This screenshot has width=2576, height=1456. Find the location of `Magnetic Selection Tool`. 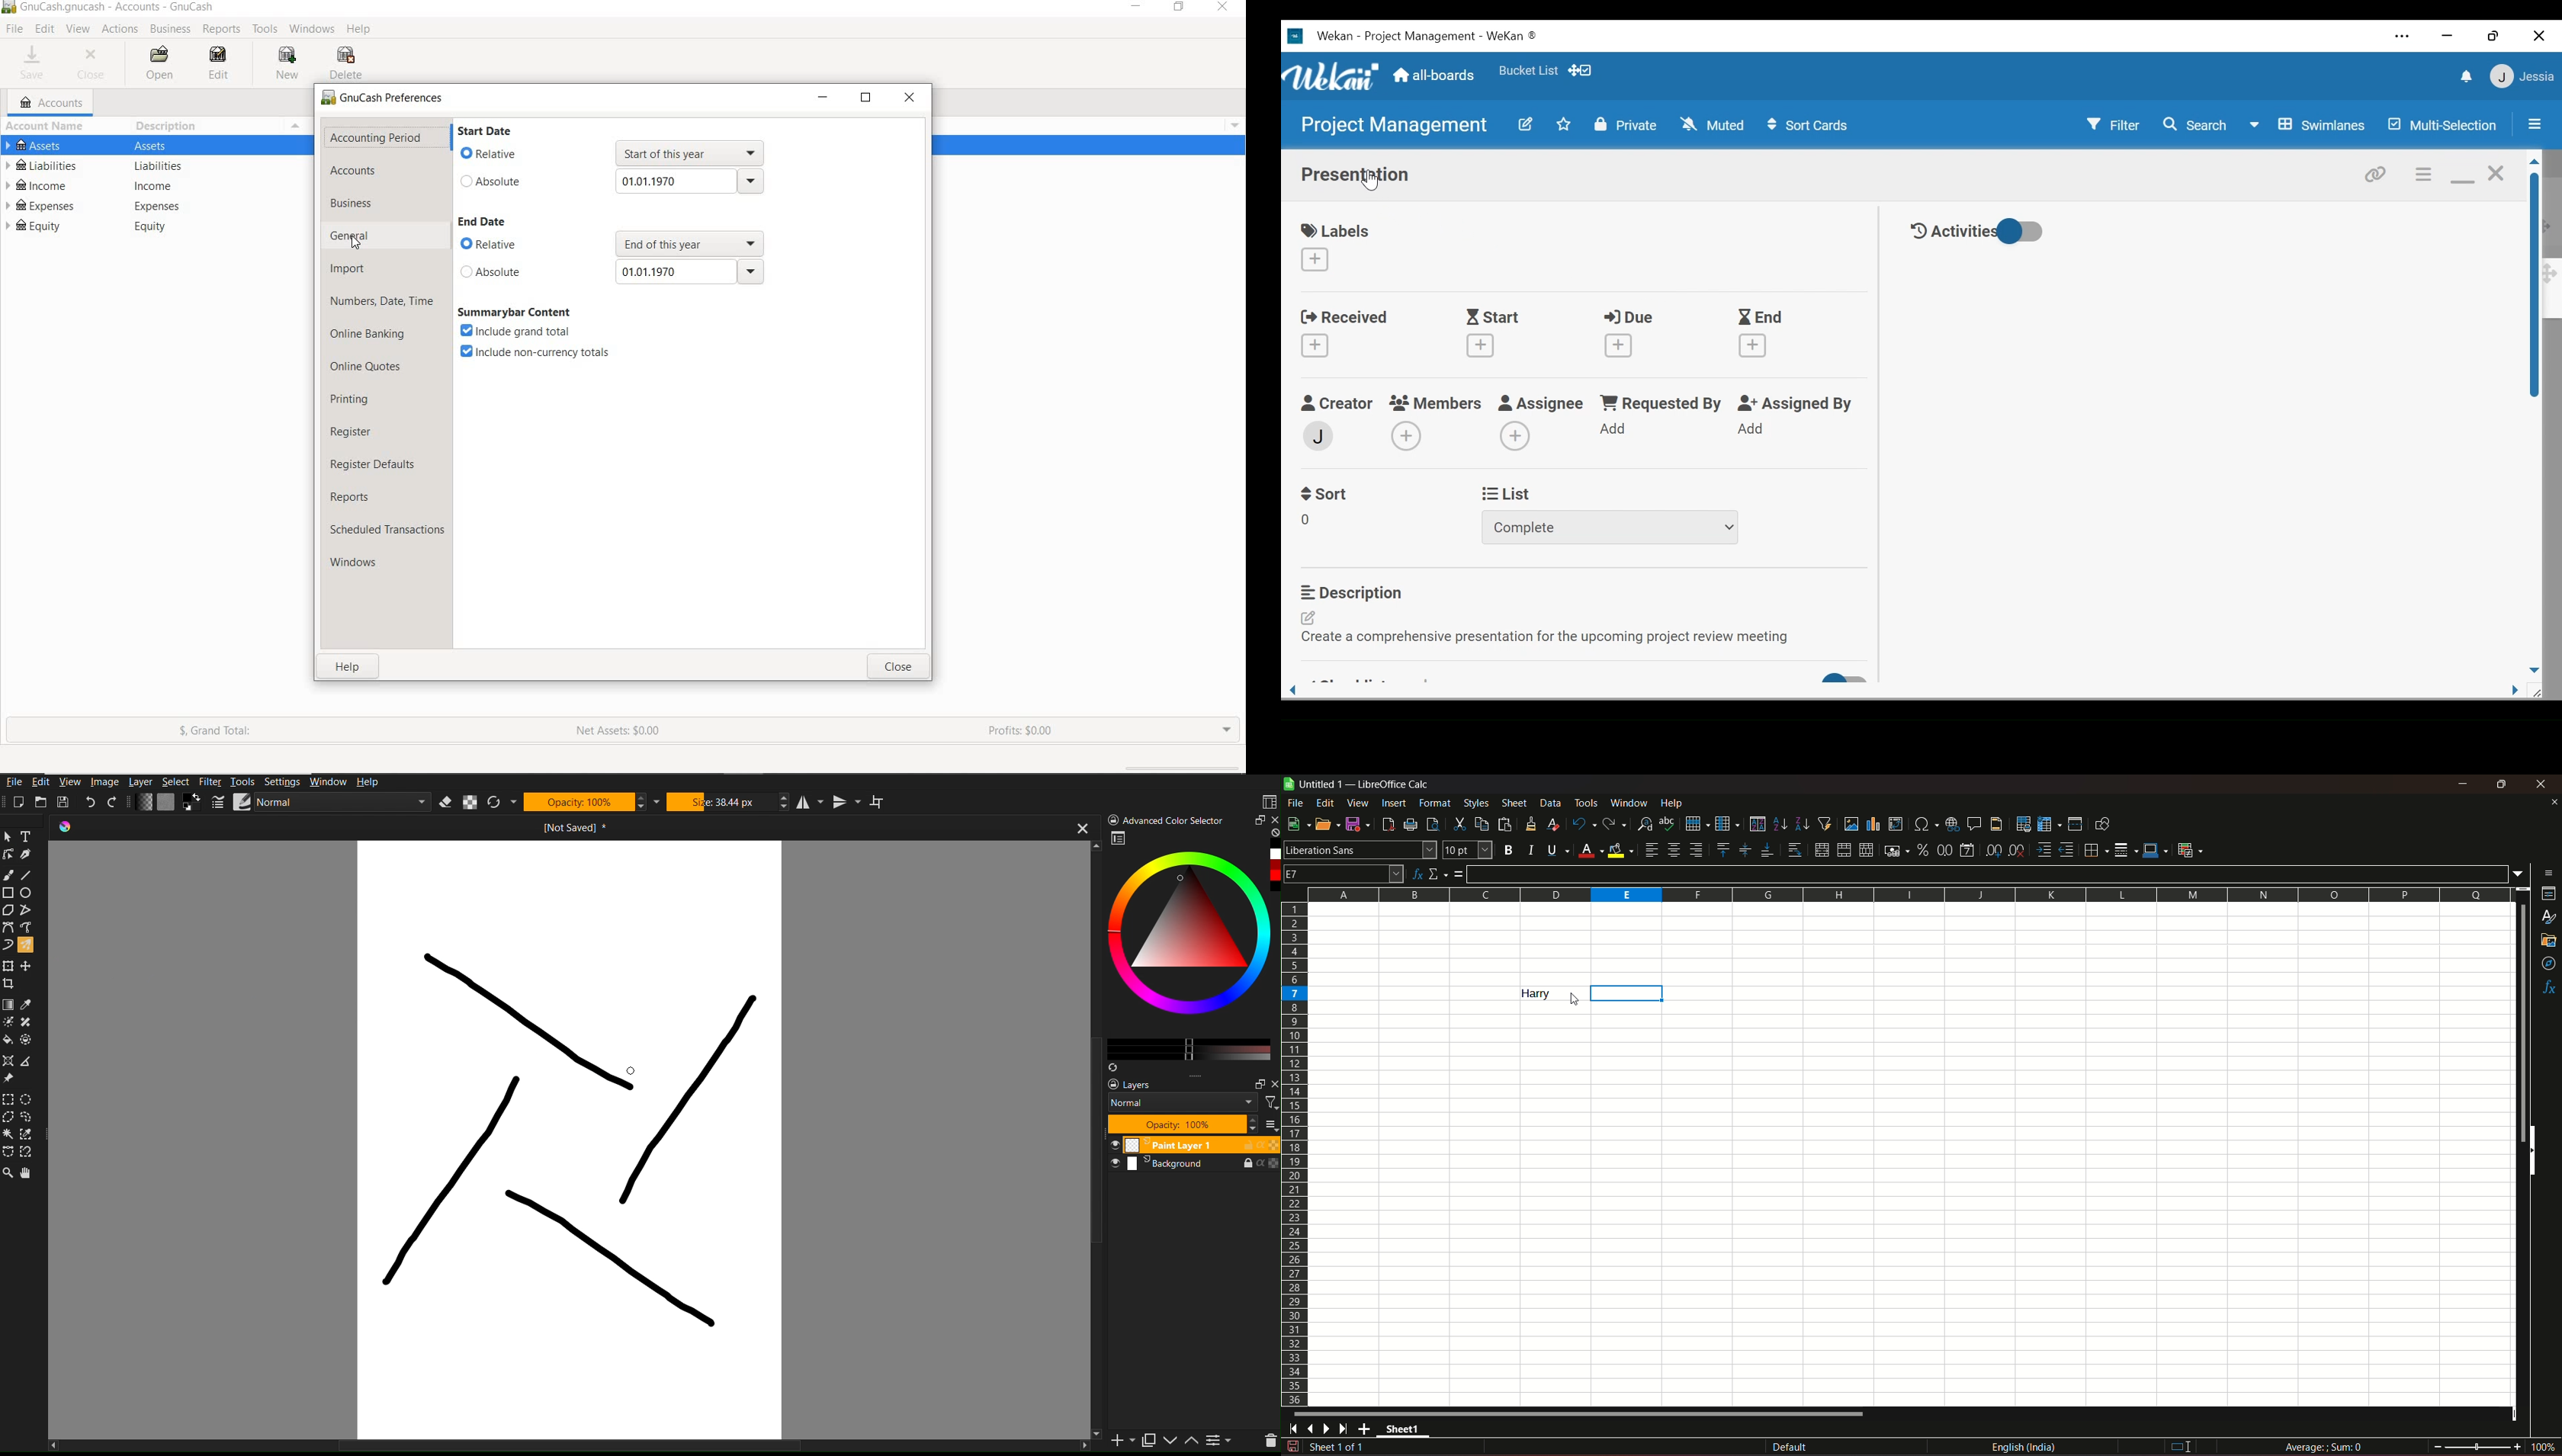

Magnetic Selection Tool is located at coordinates (31, 1153).